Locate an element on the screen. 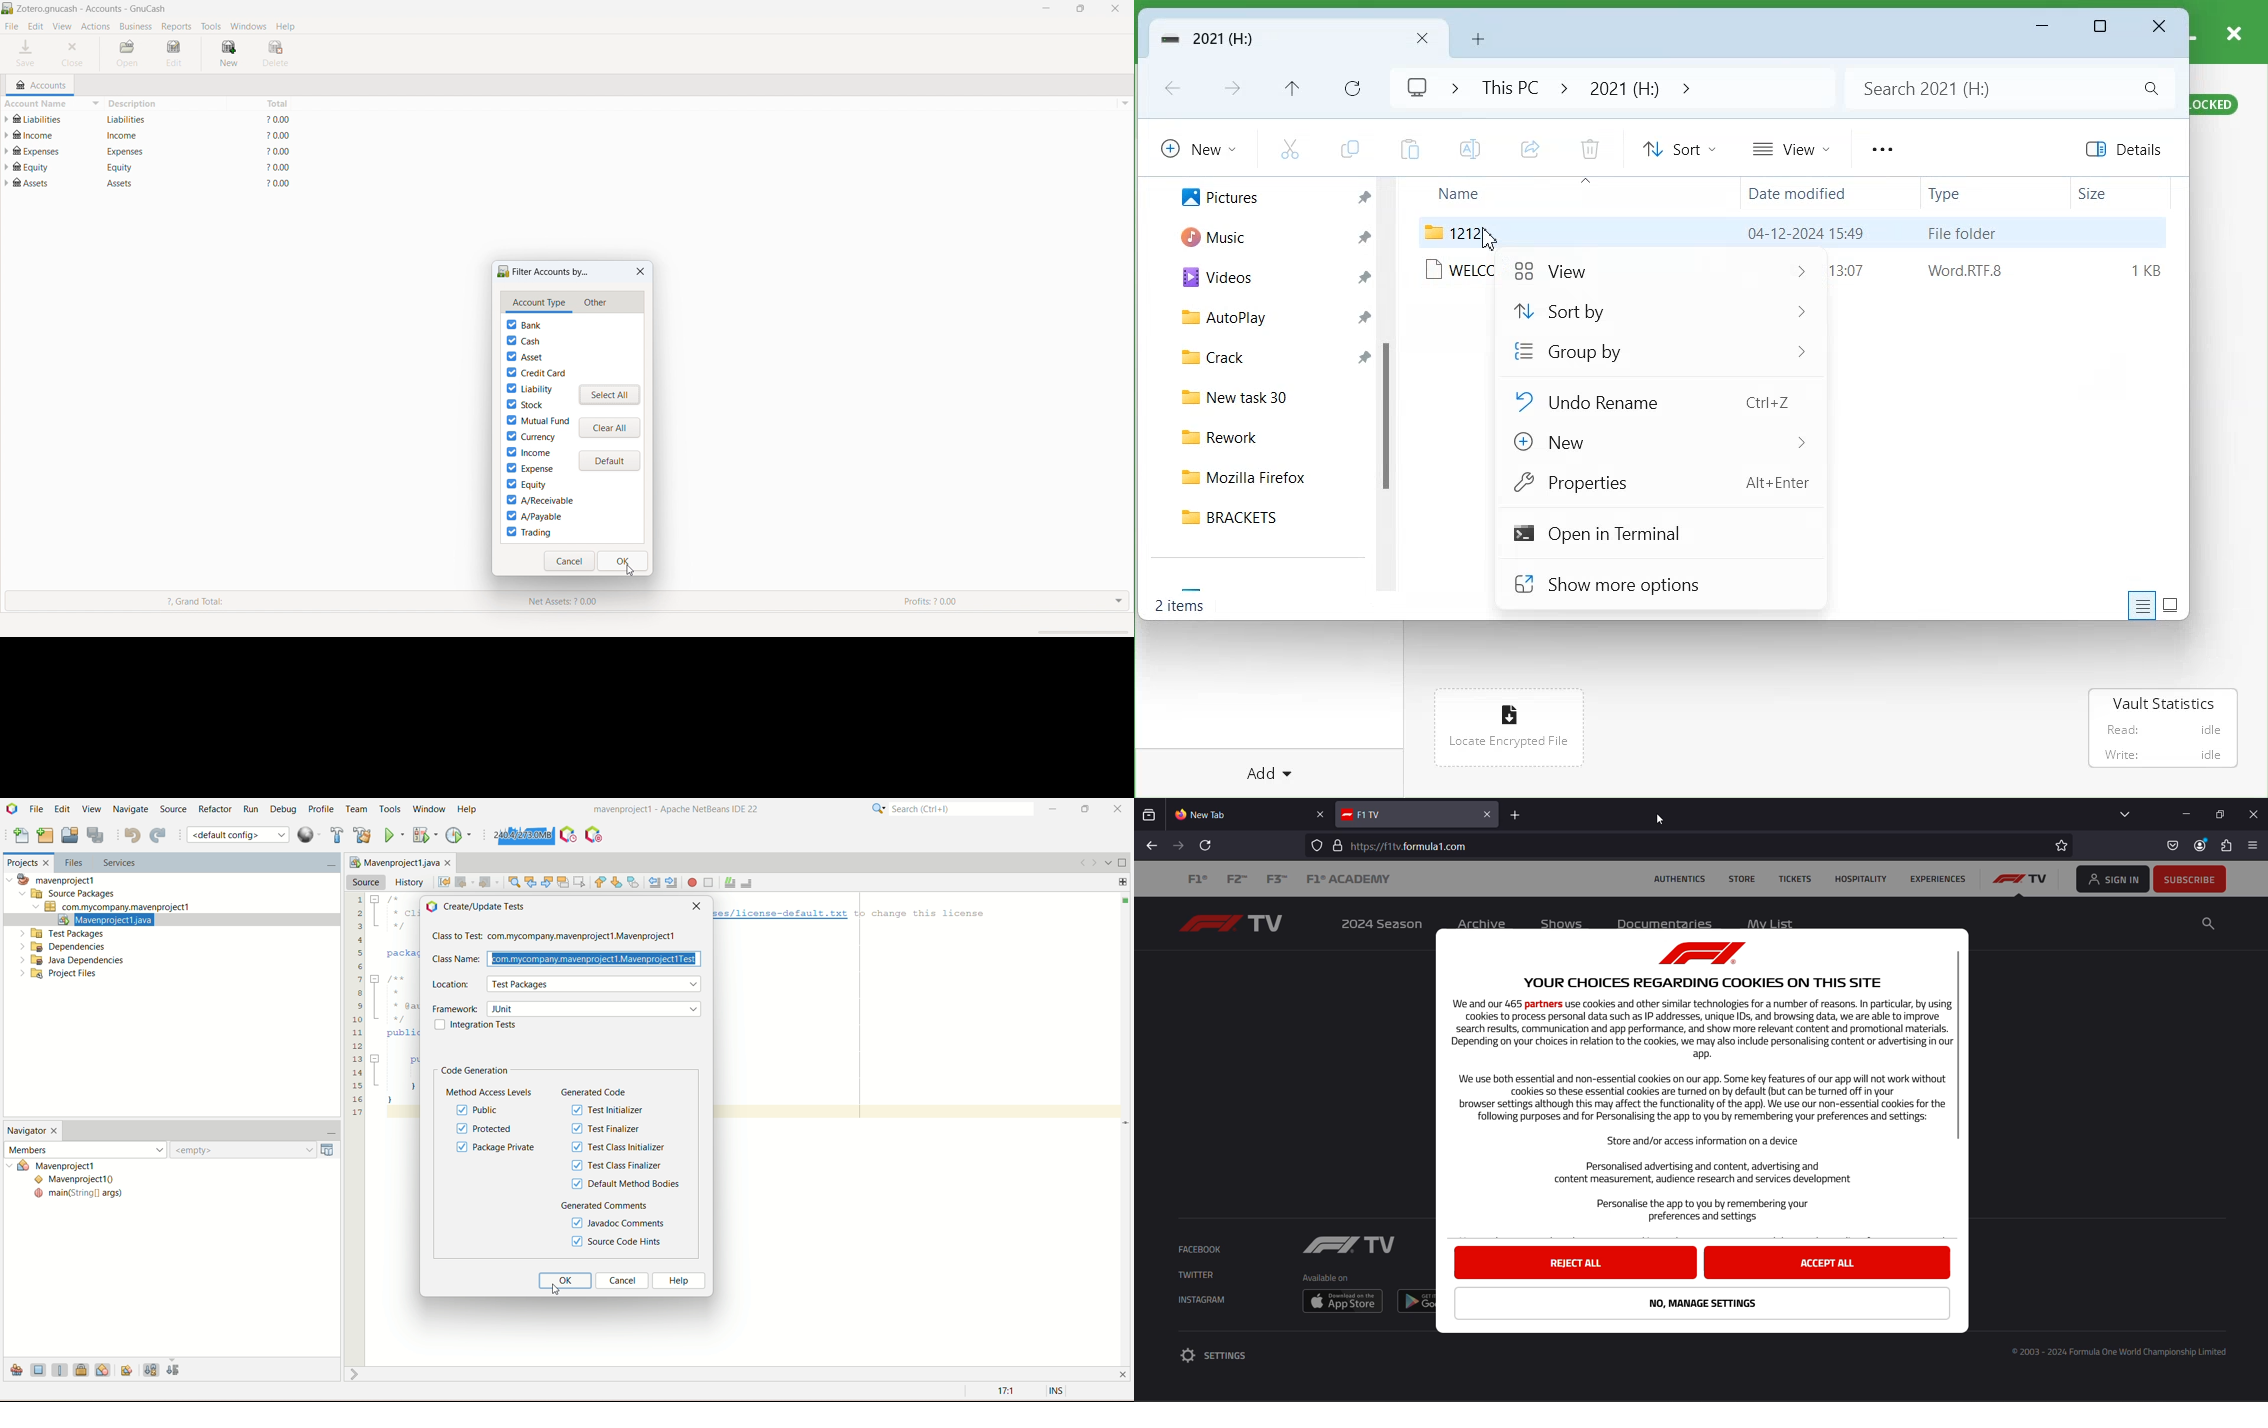 Image resolution: width=2268 pixels, height=1428 pixels. view recent browsing across windows is located at coordinates (1152, 815).